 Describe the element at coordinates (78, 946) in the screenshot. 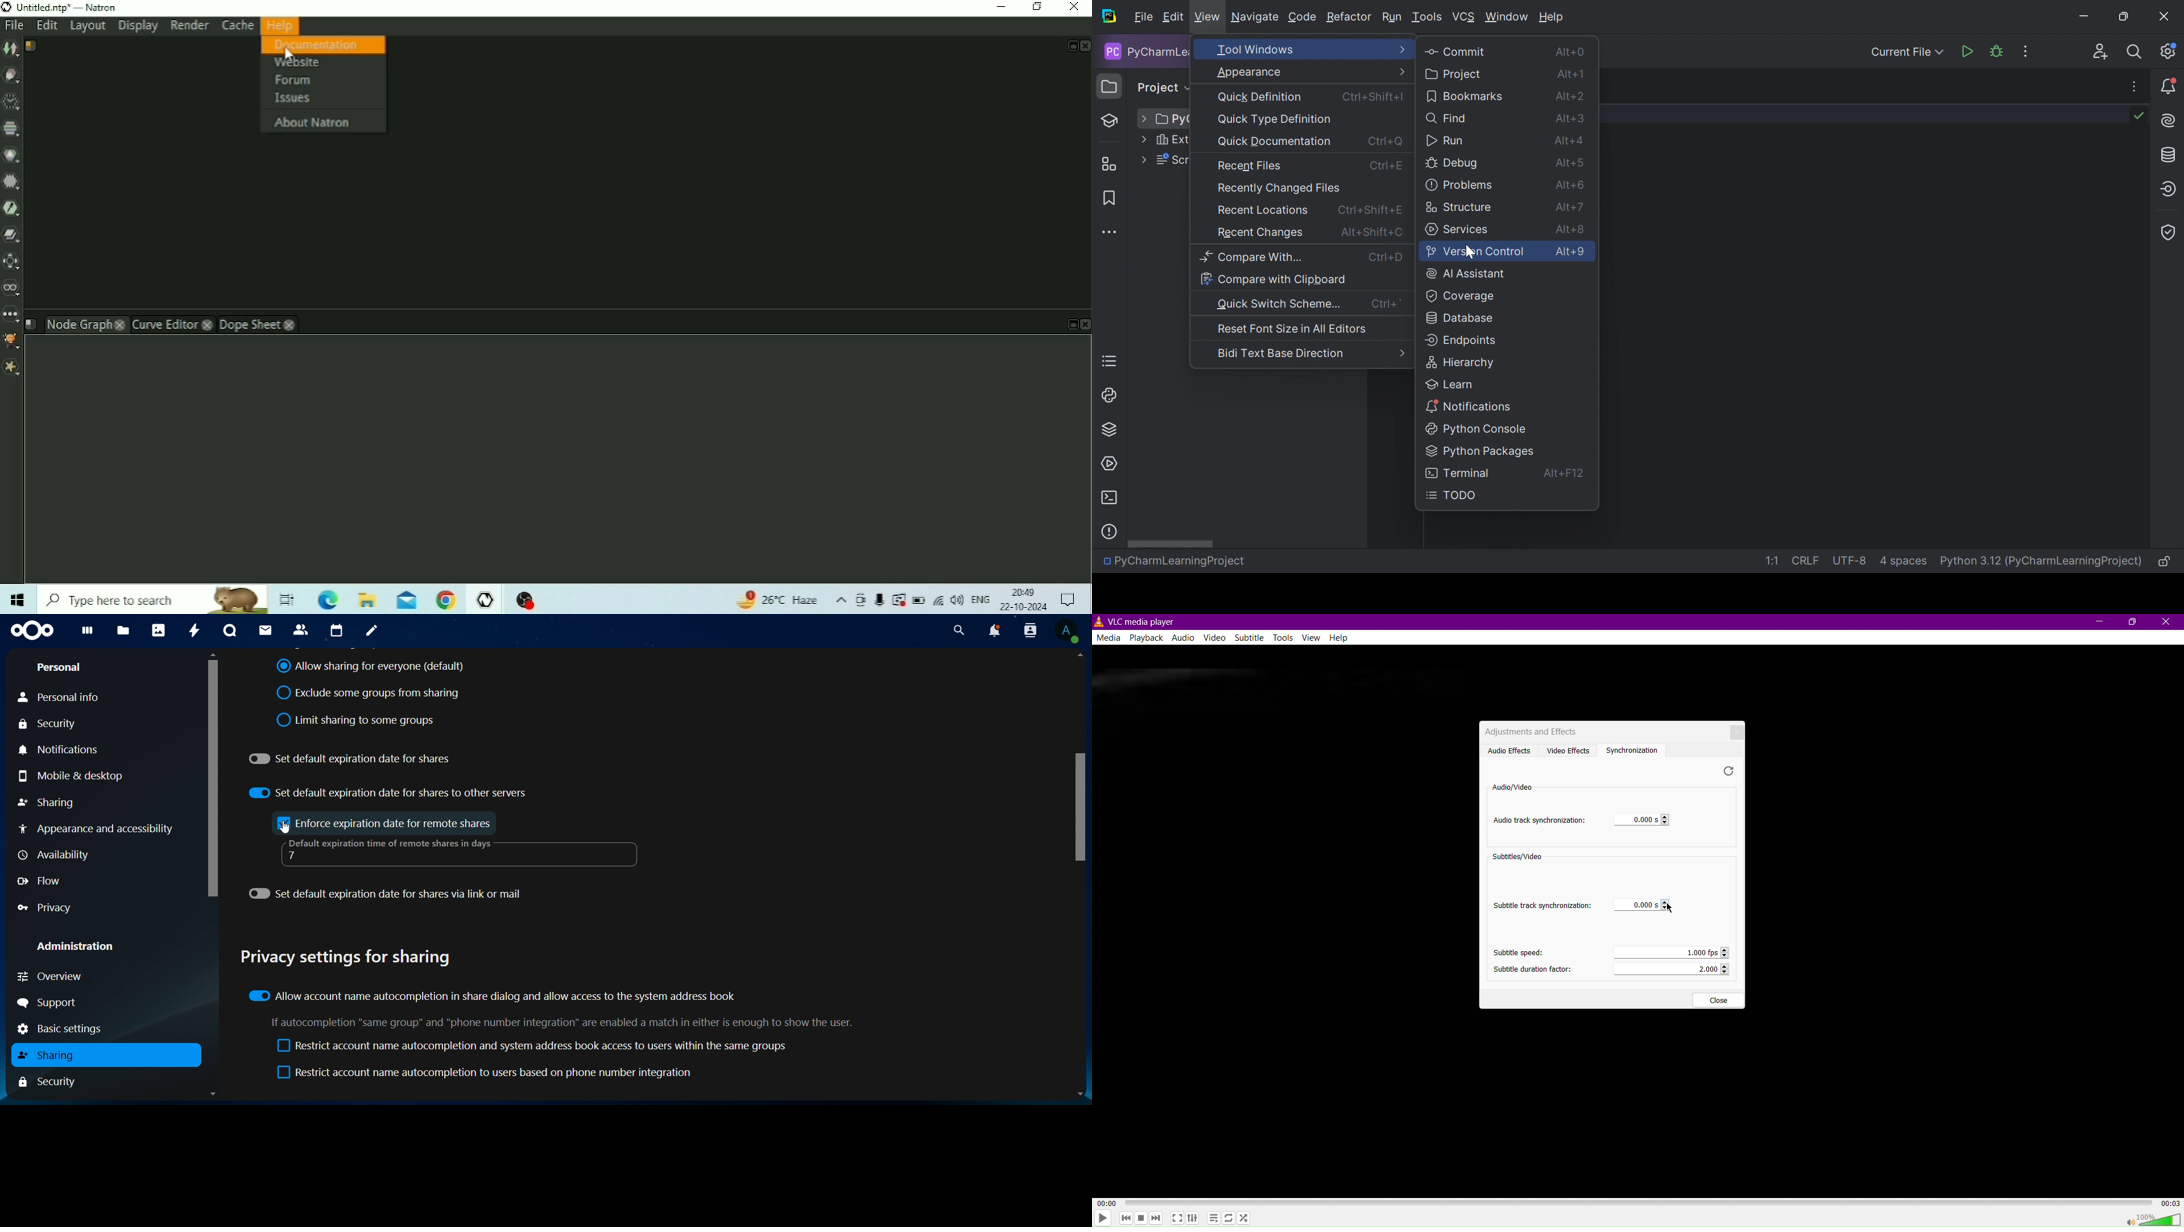

I see `administration` at that location.